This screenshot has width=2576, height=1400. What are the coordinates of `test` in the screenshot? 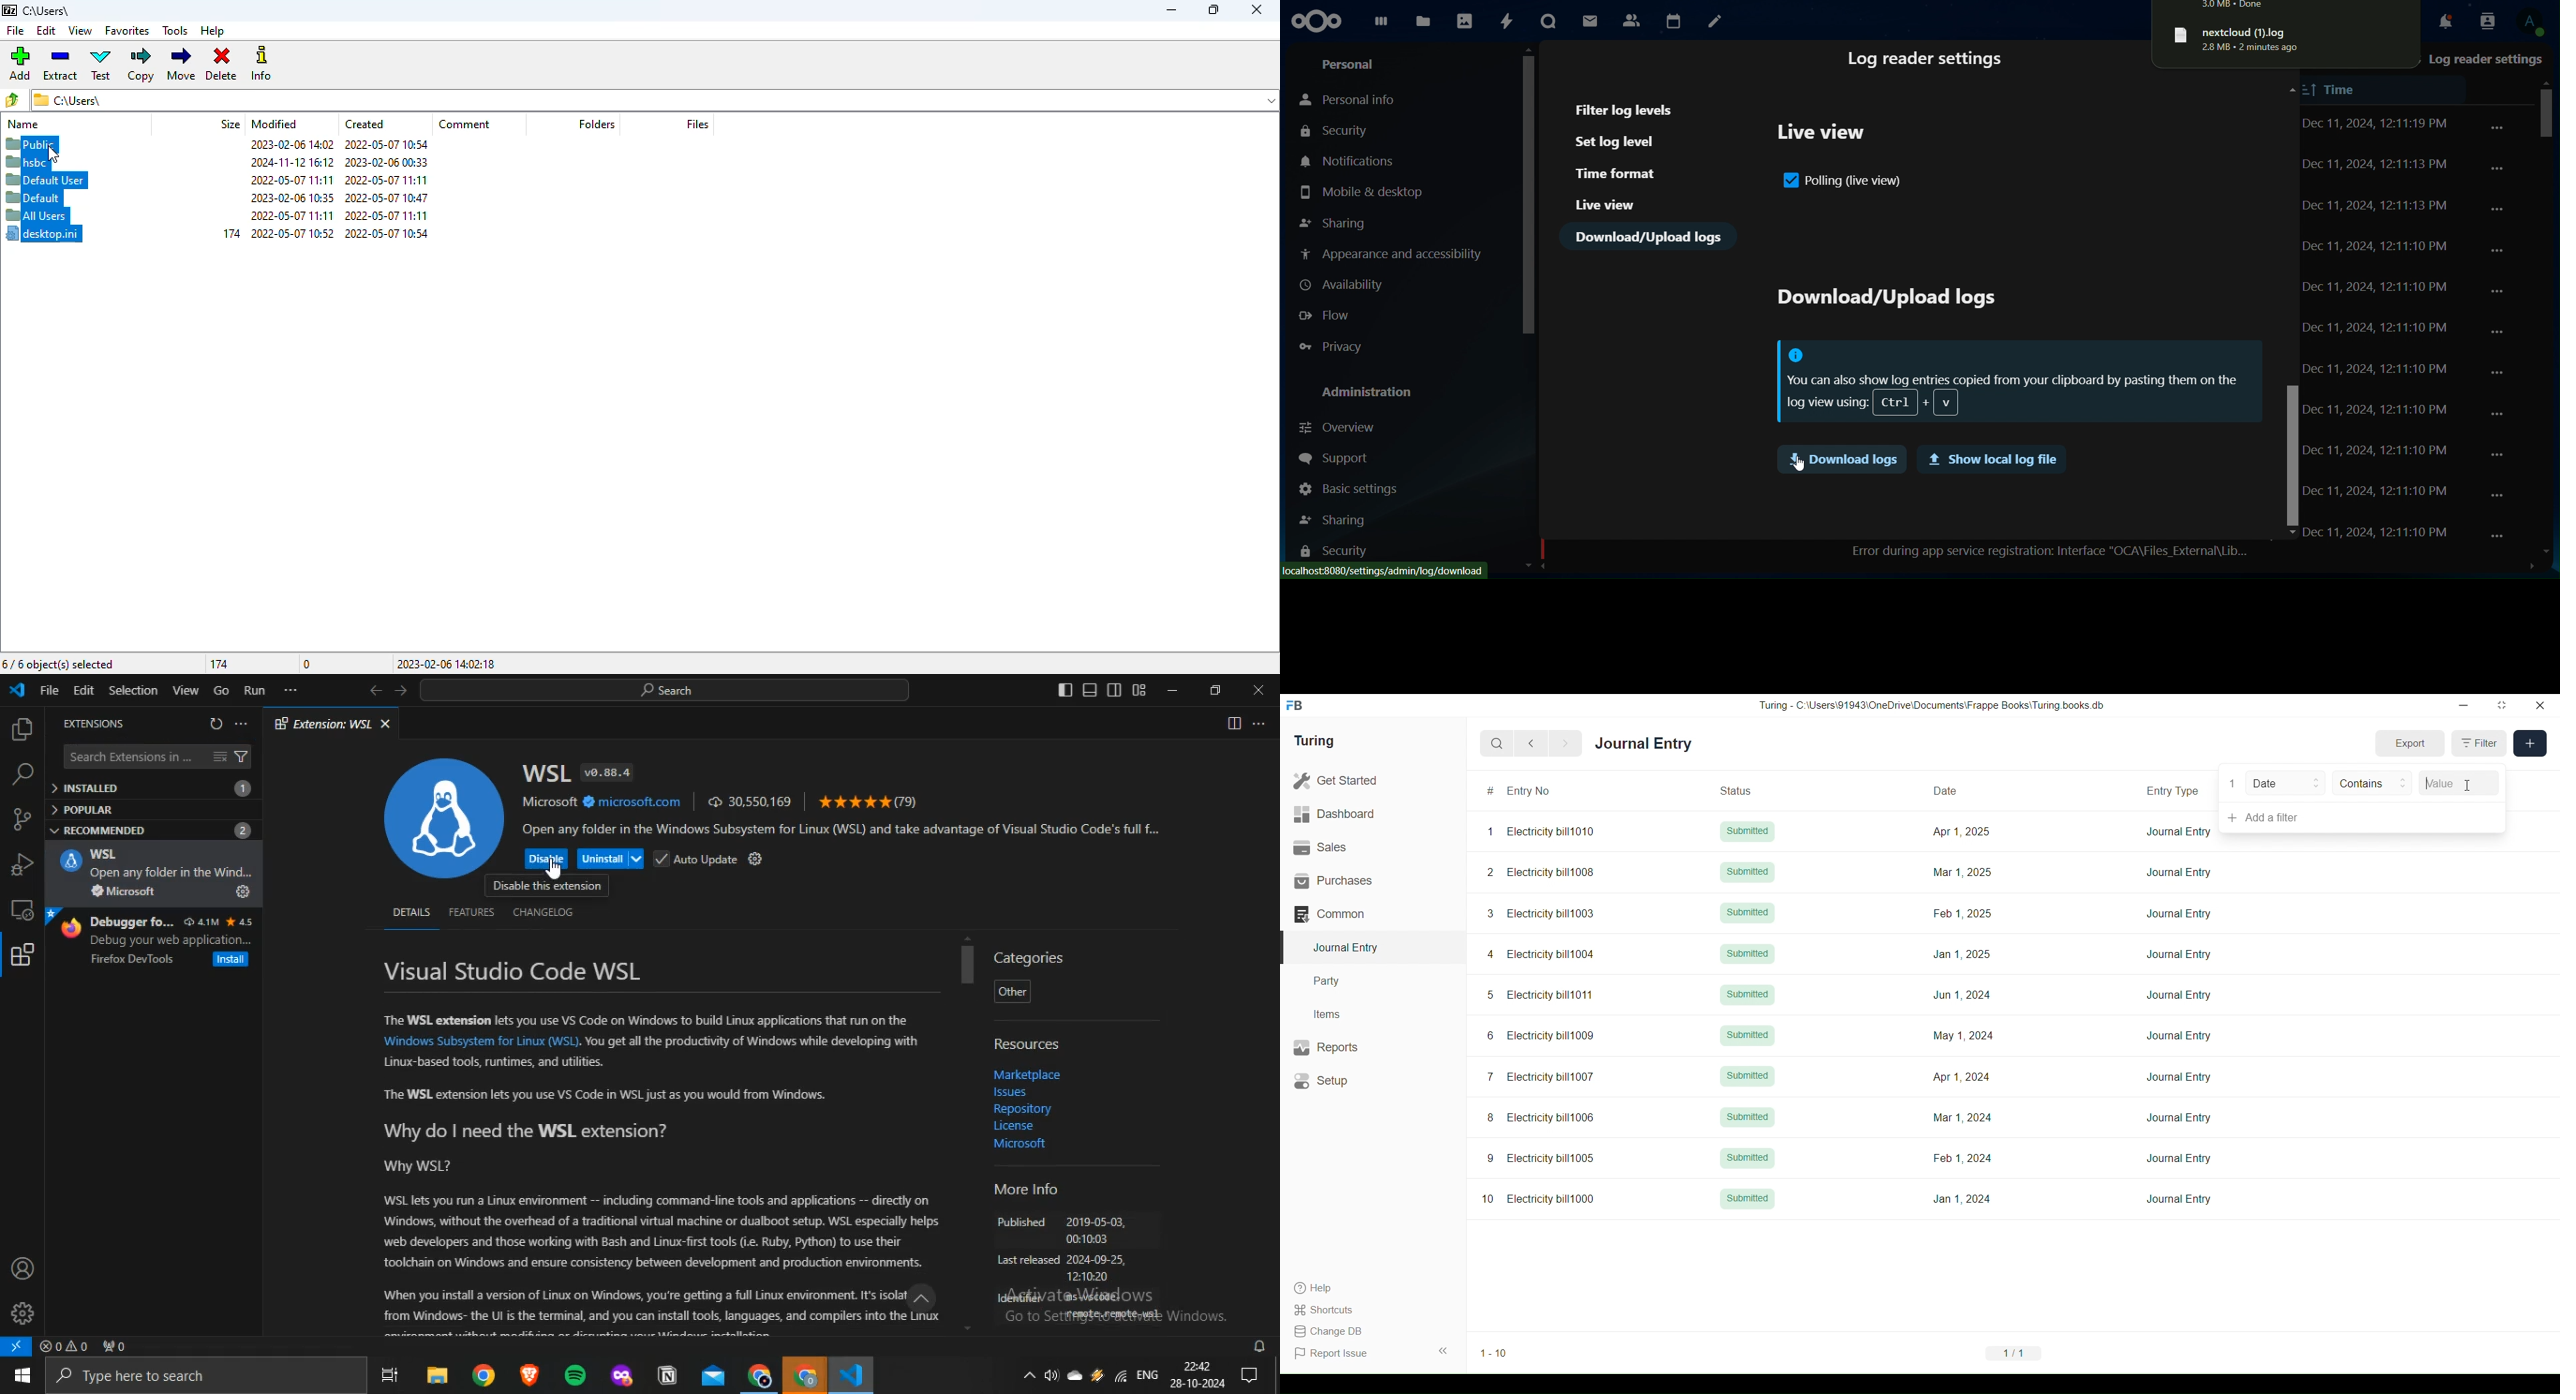 It's located at (101, 65).